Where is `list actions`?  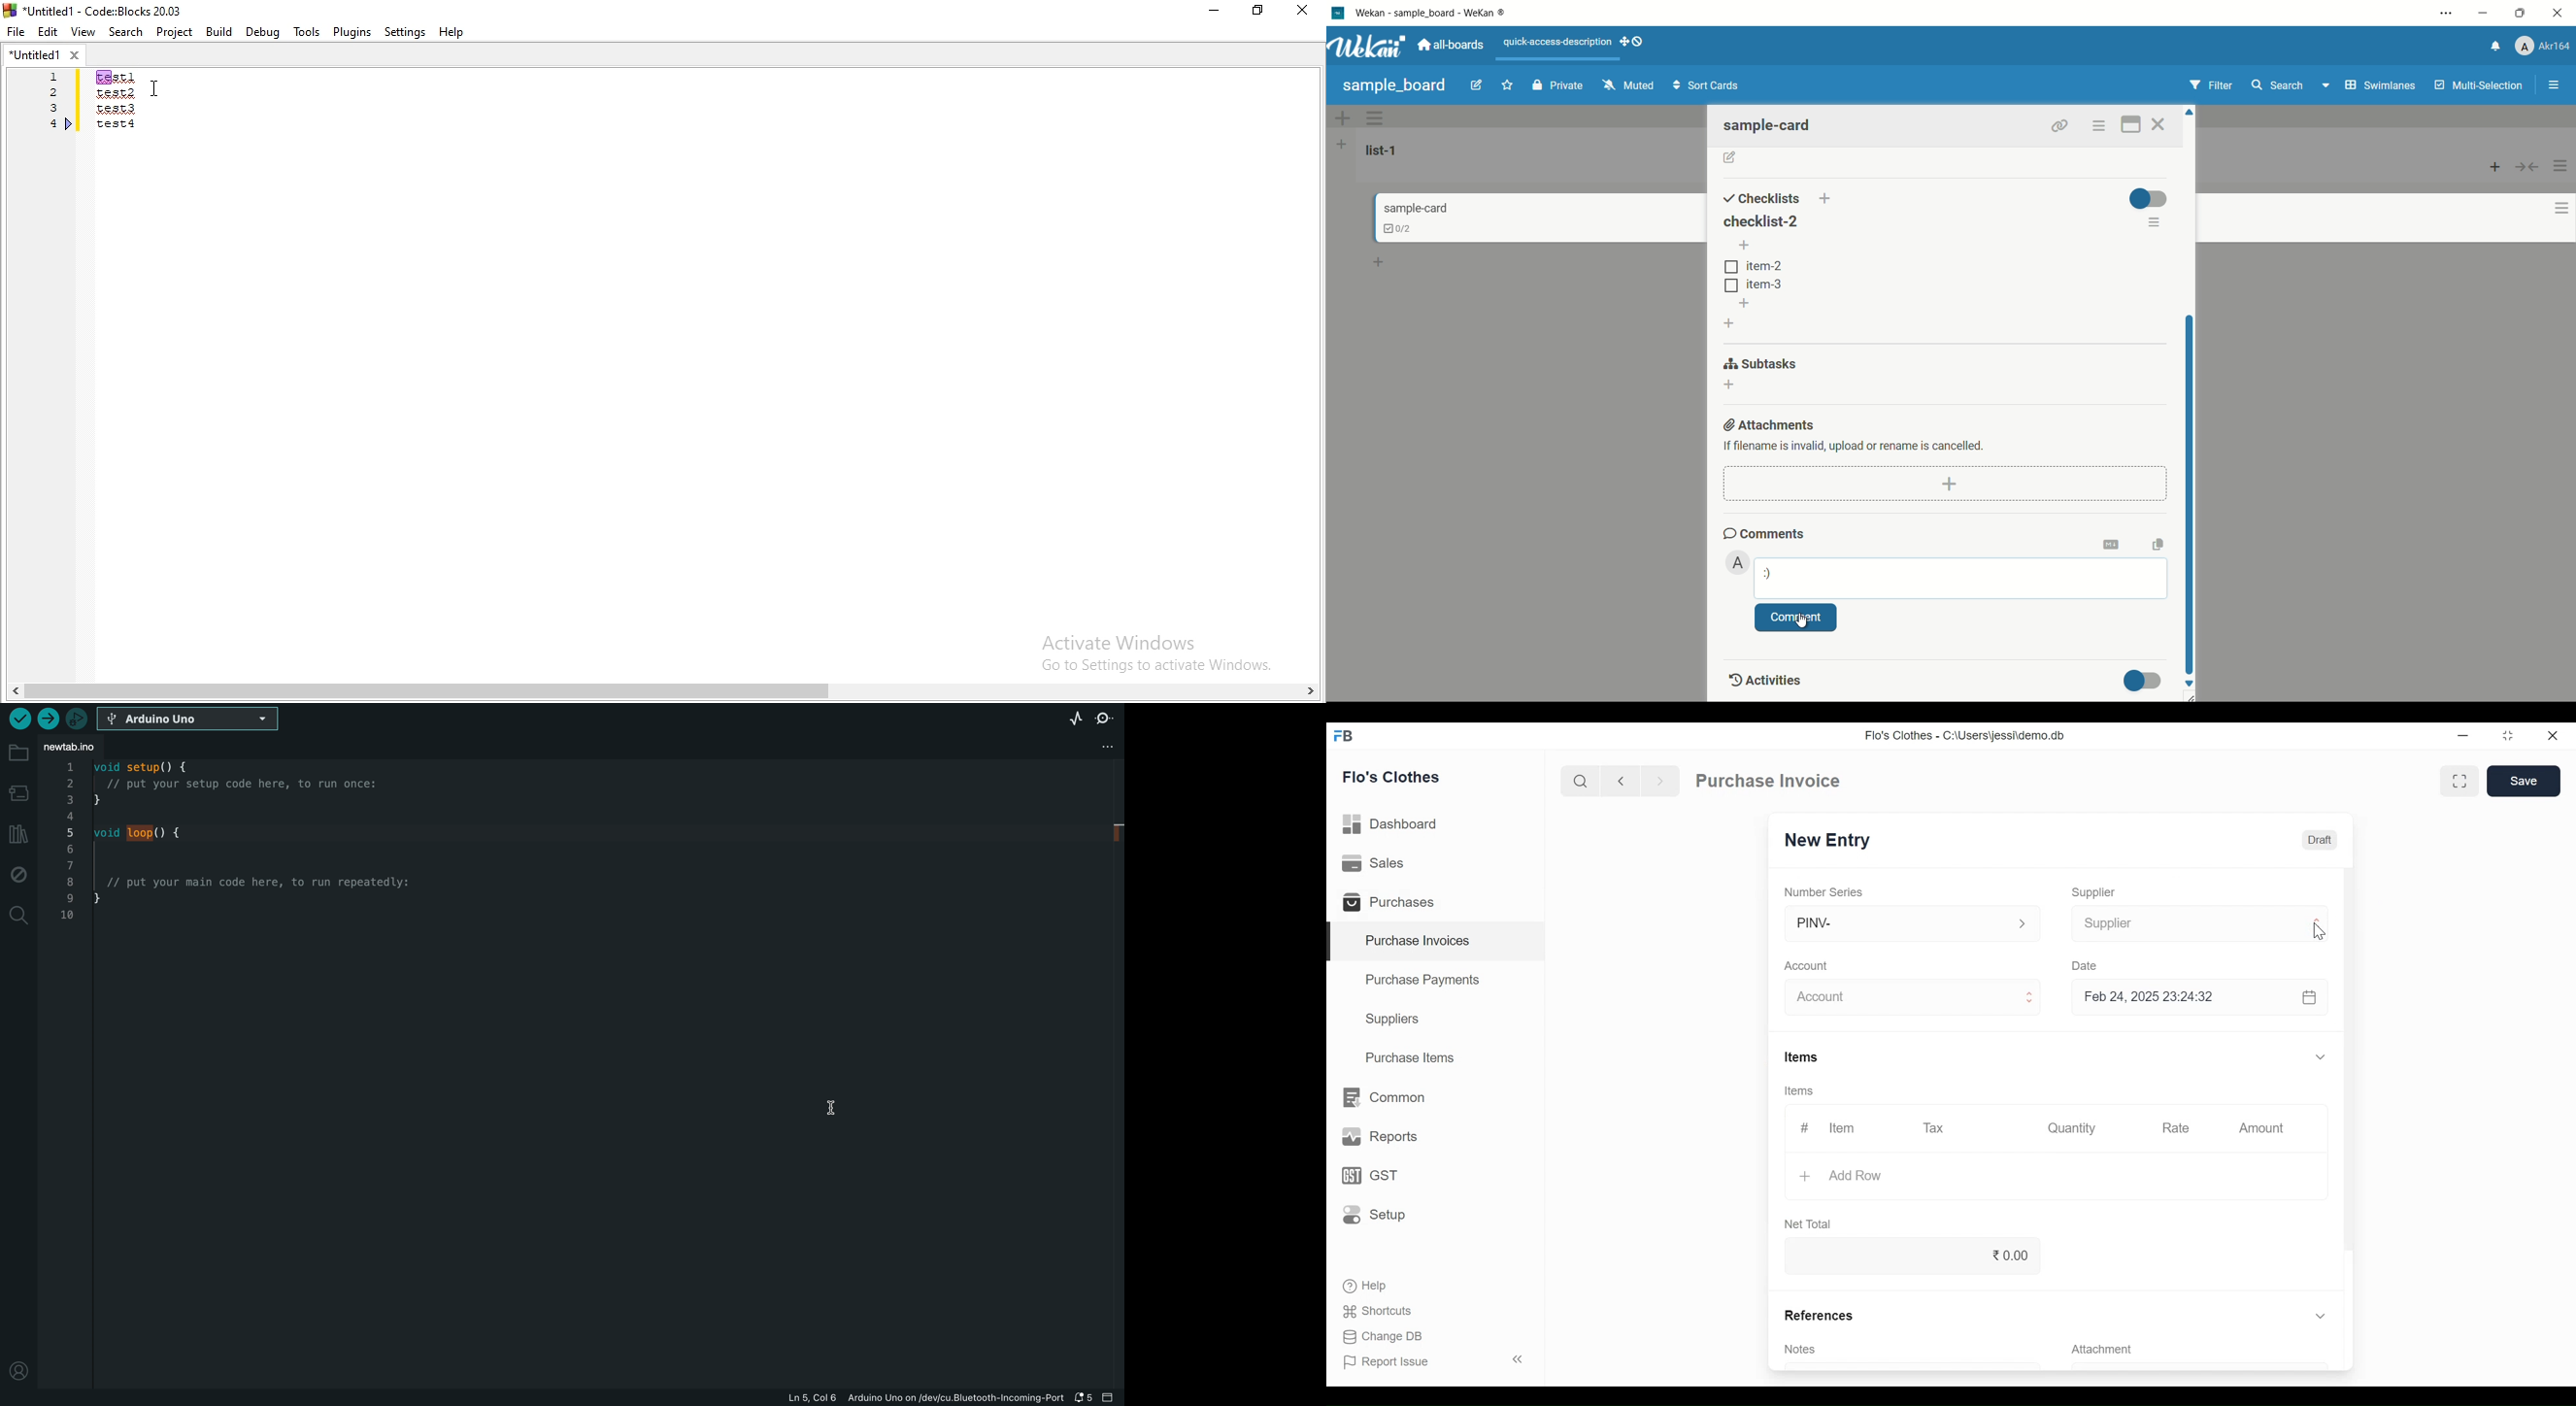 list actions is located at coordinates (2562, 165).